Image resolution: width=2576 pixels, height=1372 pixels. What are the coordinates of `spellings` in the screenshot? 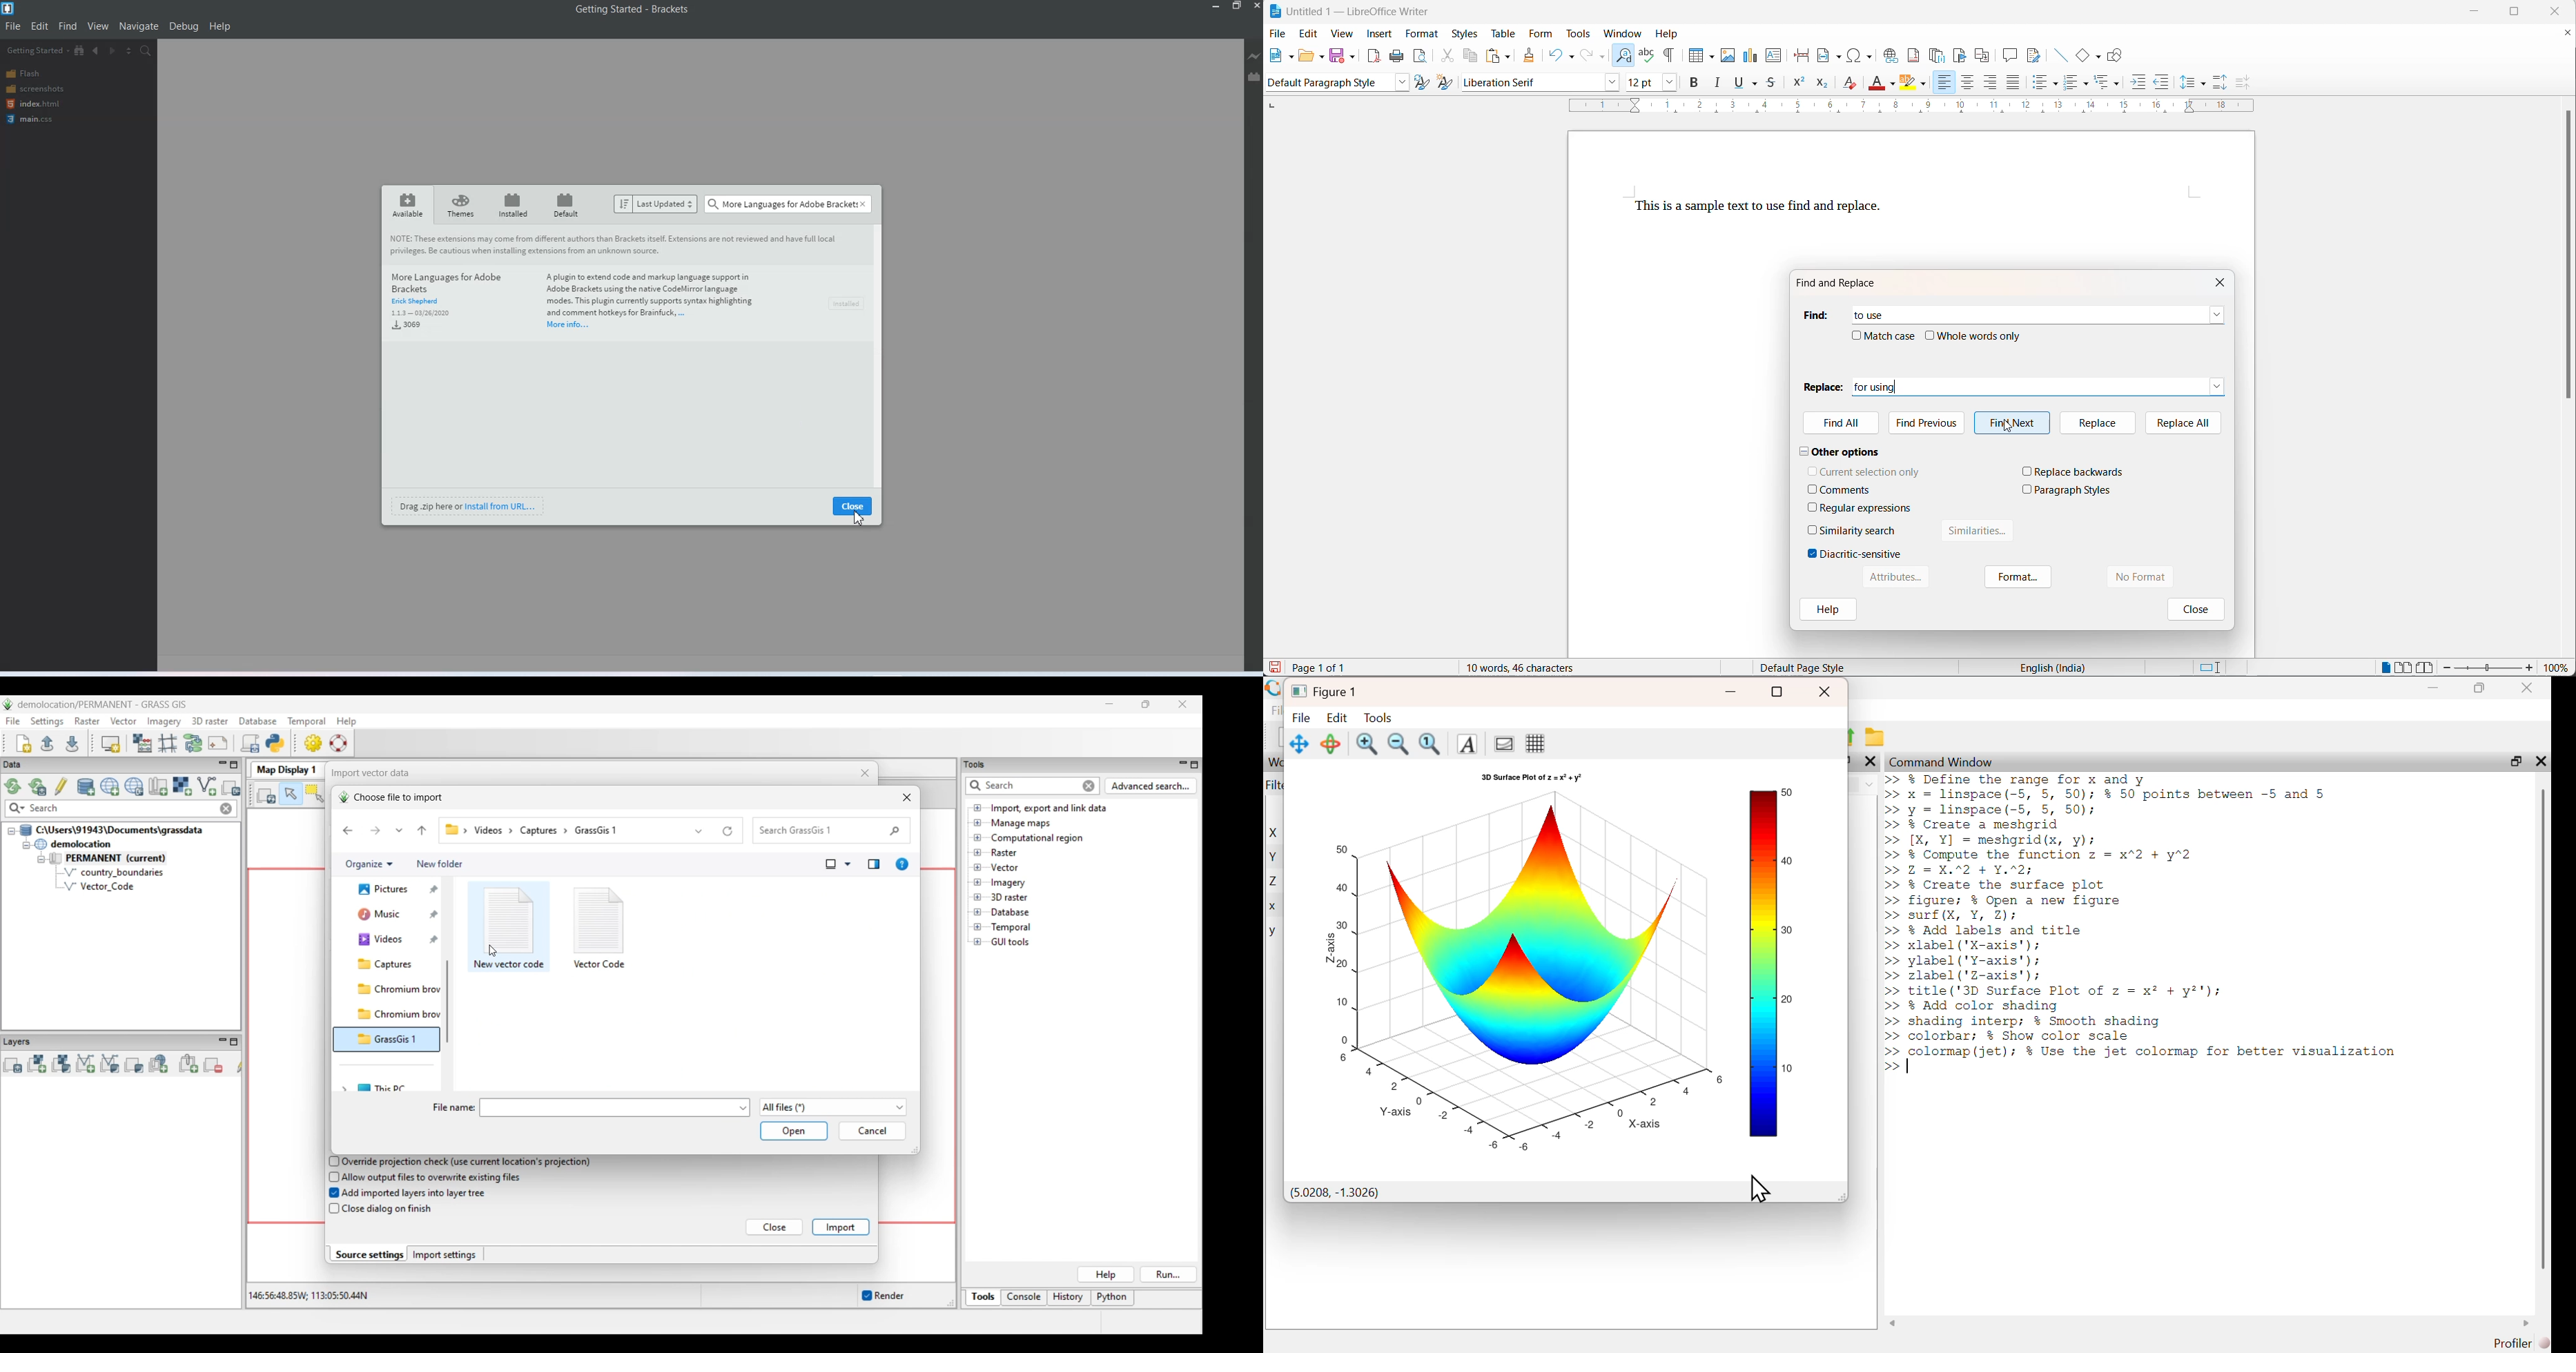 It's located at (1647, 51).